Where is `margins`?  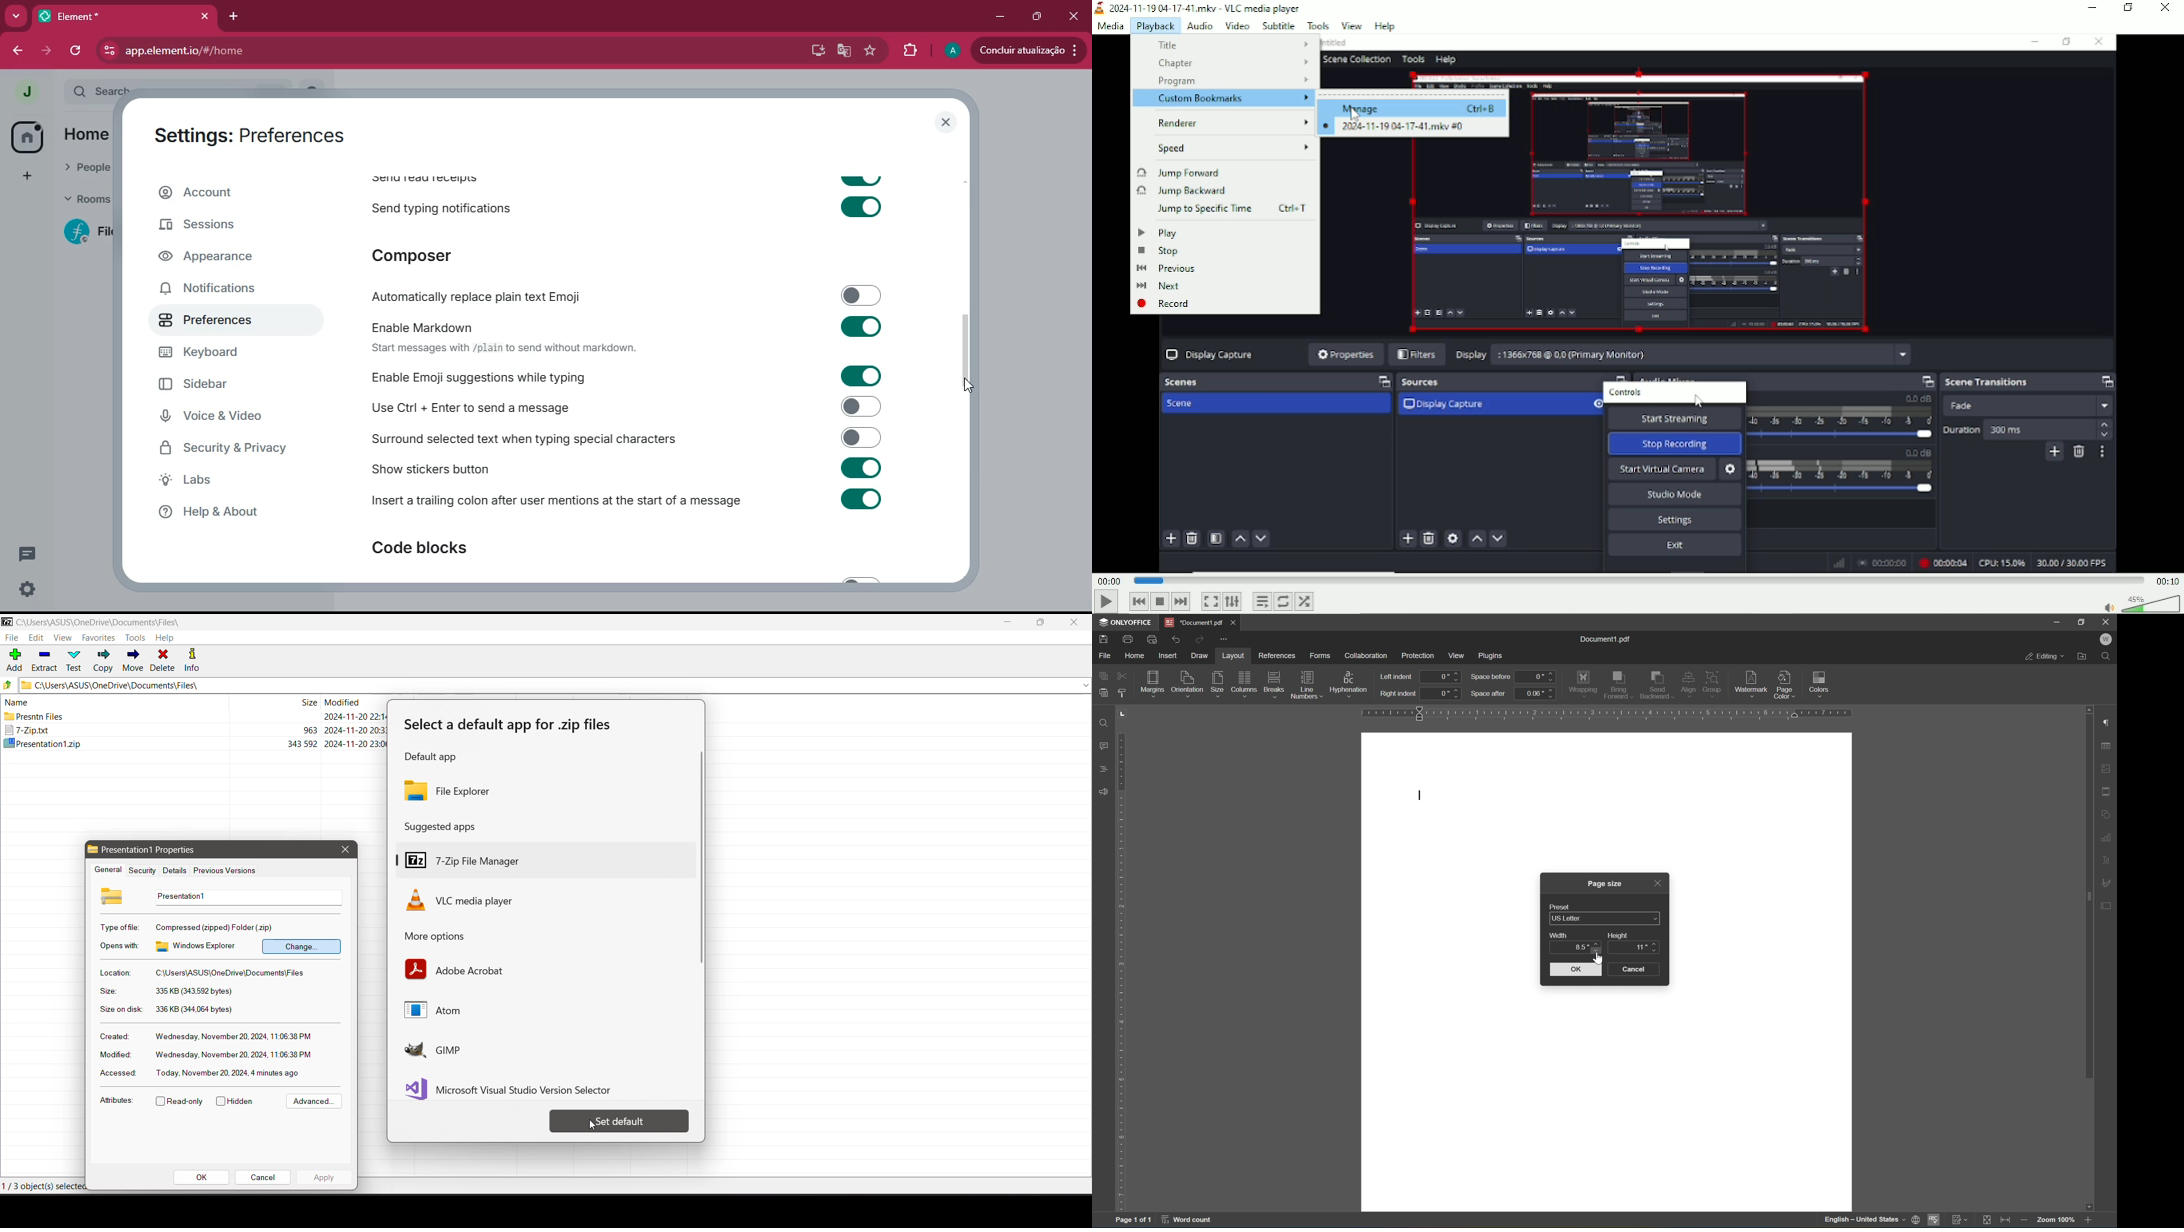
margins is located at coordinates (1152, 682).